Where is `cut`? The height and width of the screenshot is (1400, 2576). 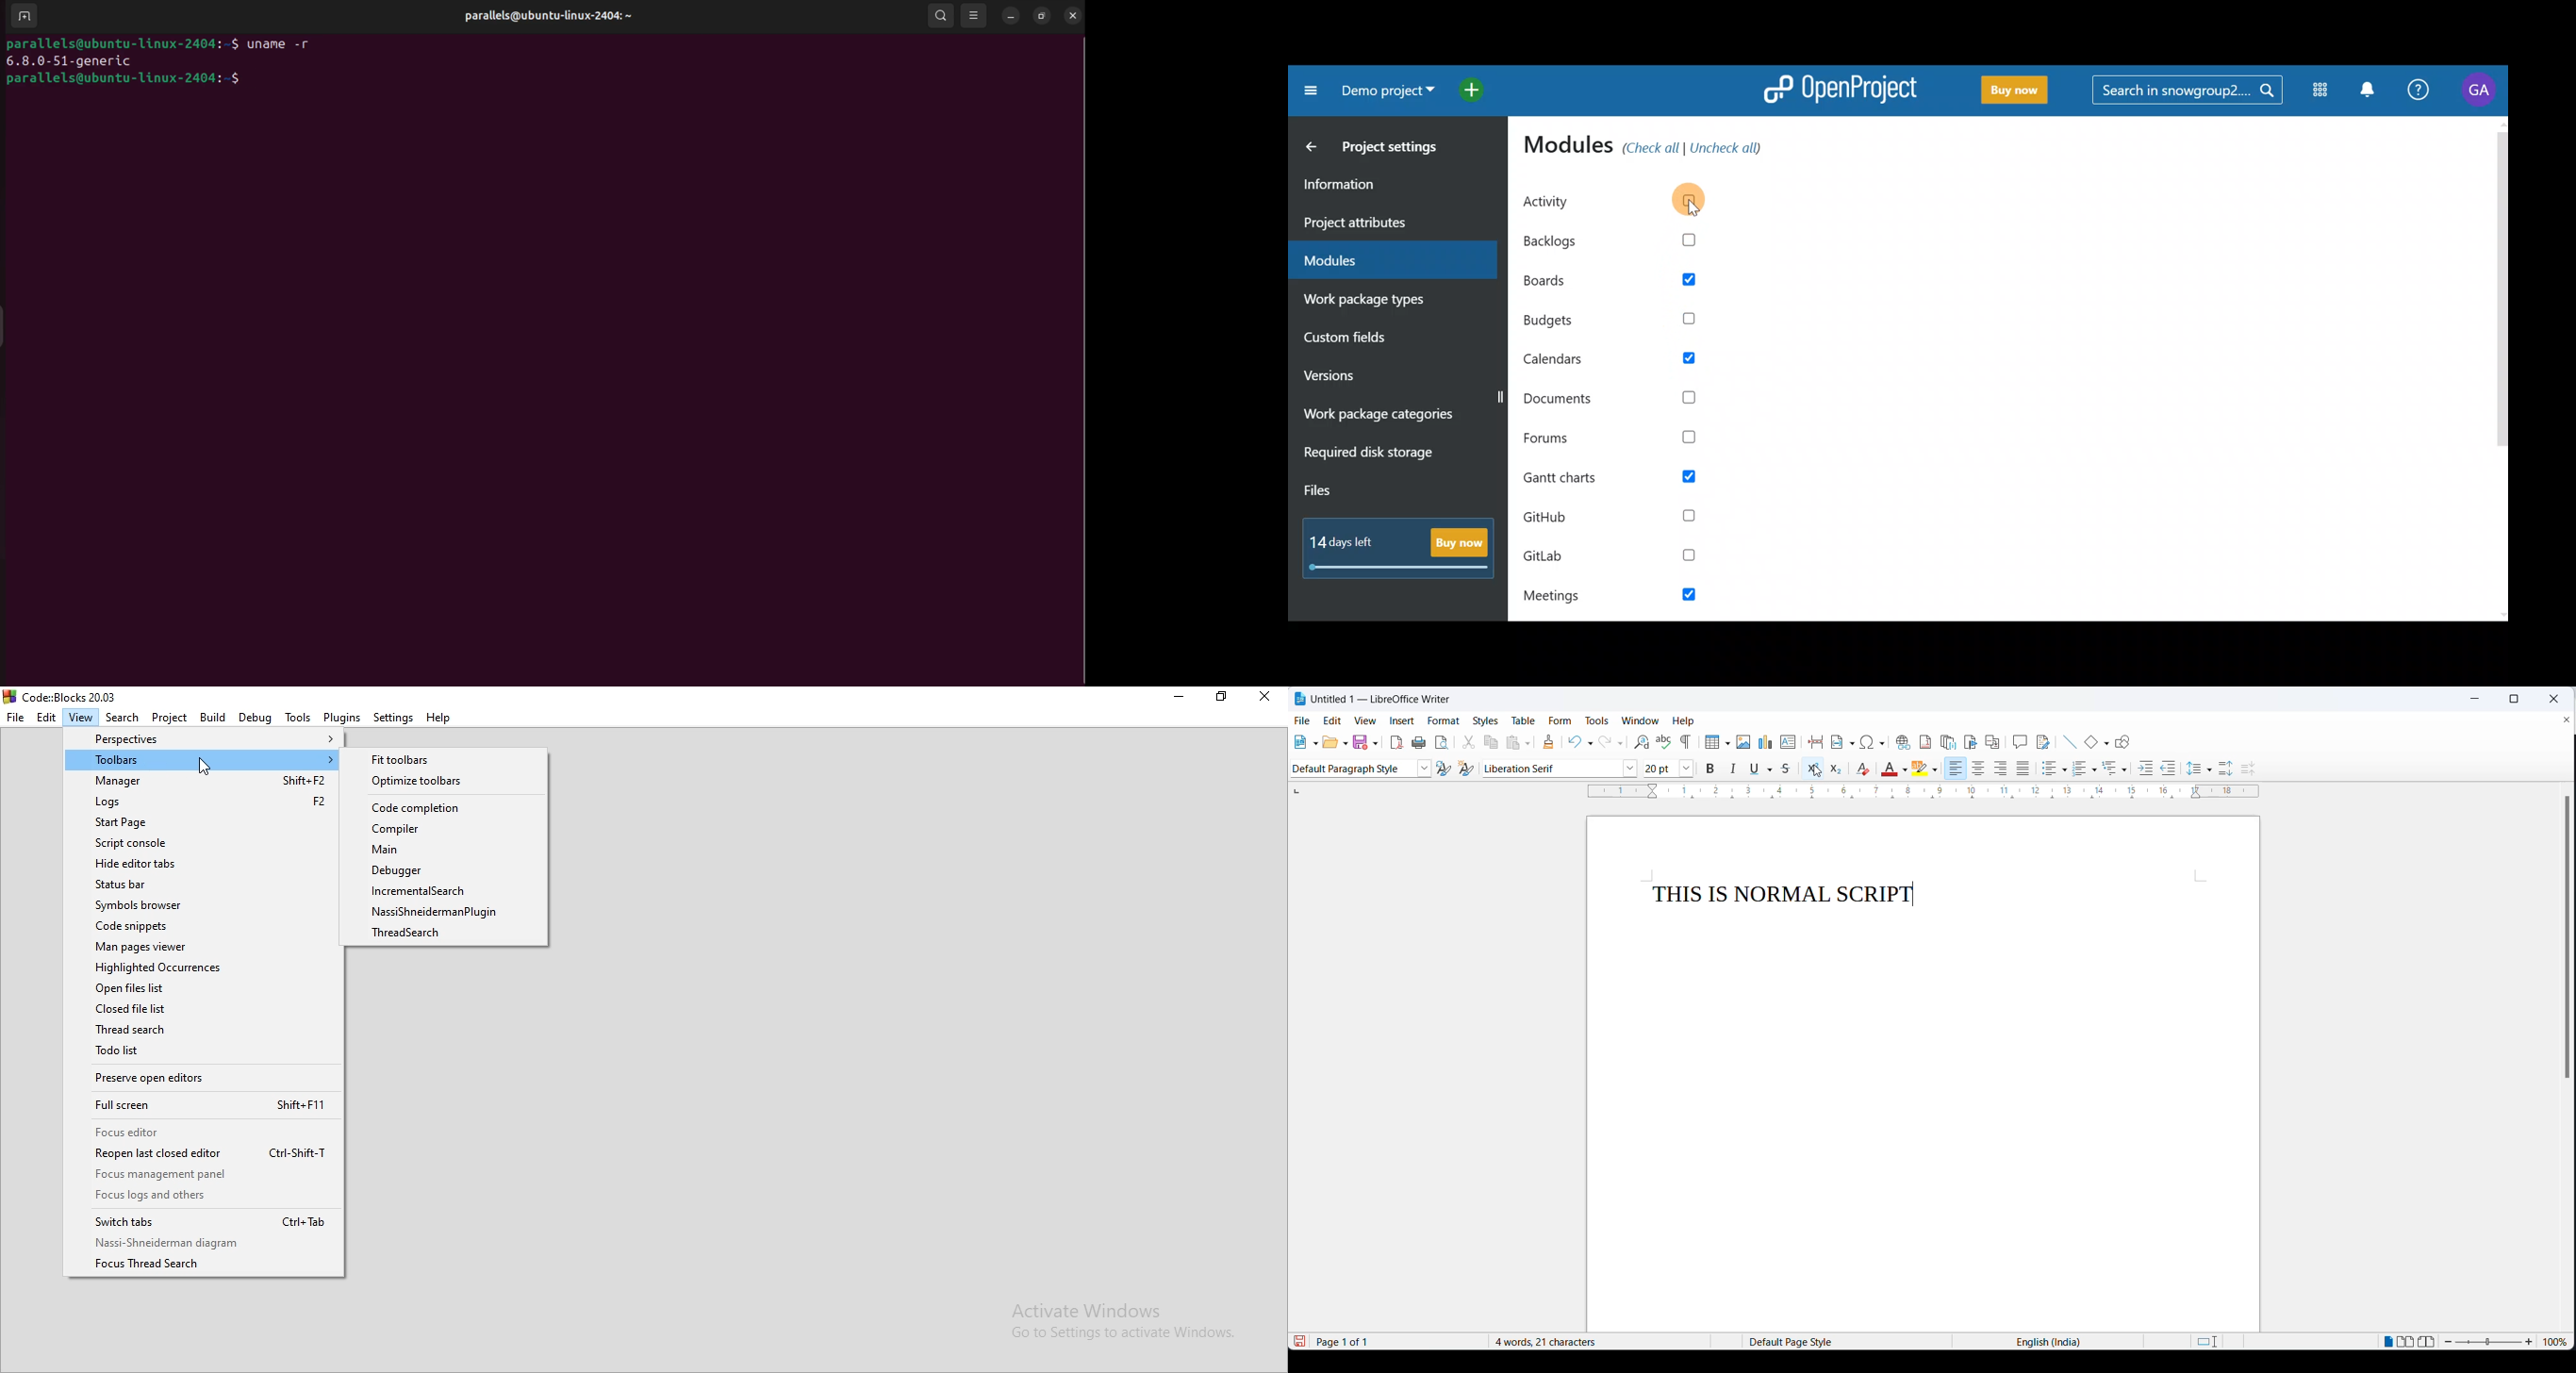 cut is located at coordinates (1467, 741).